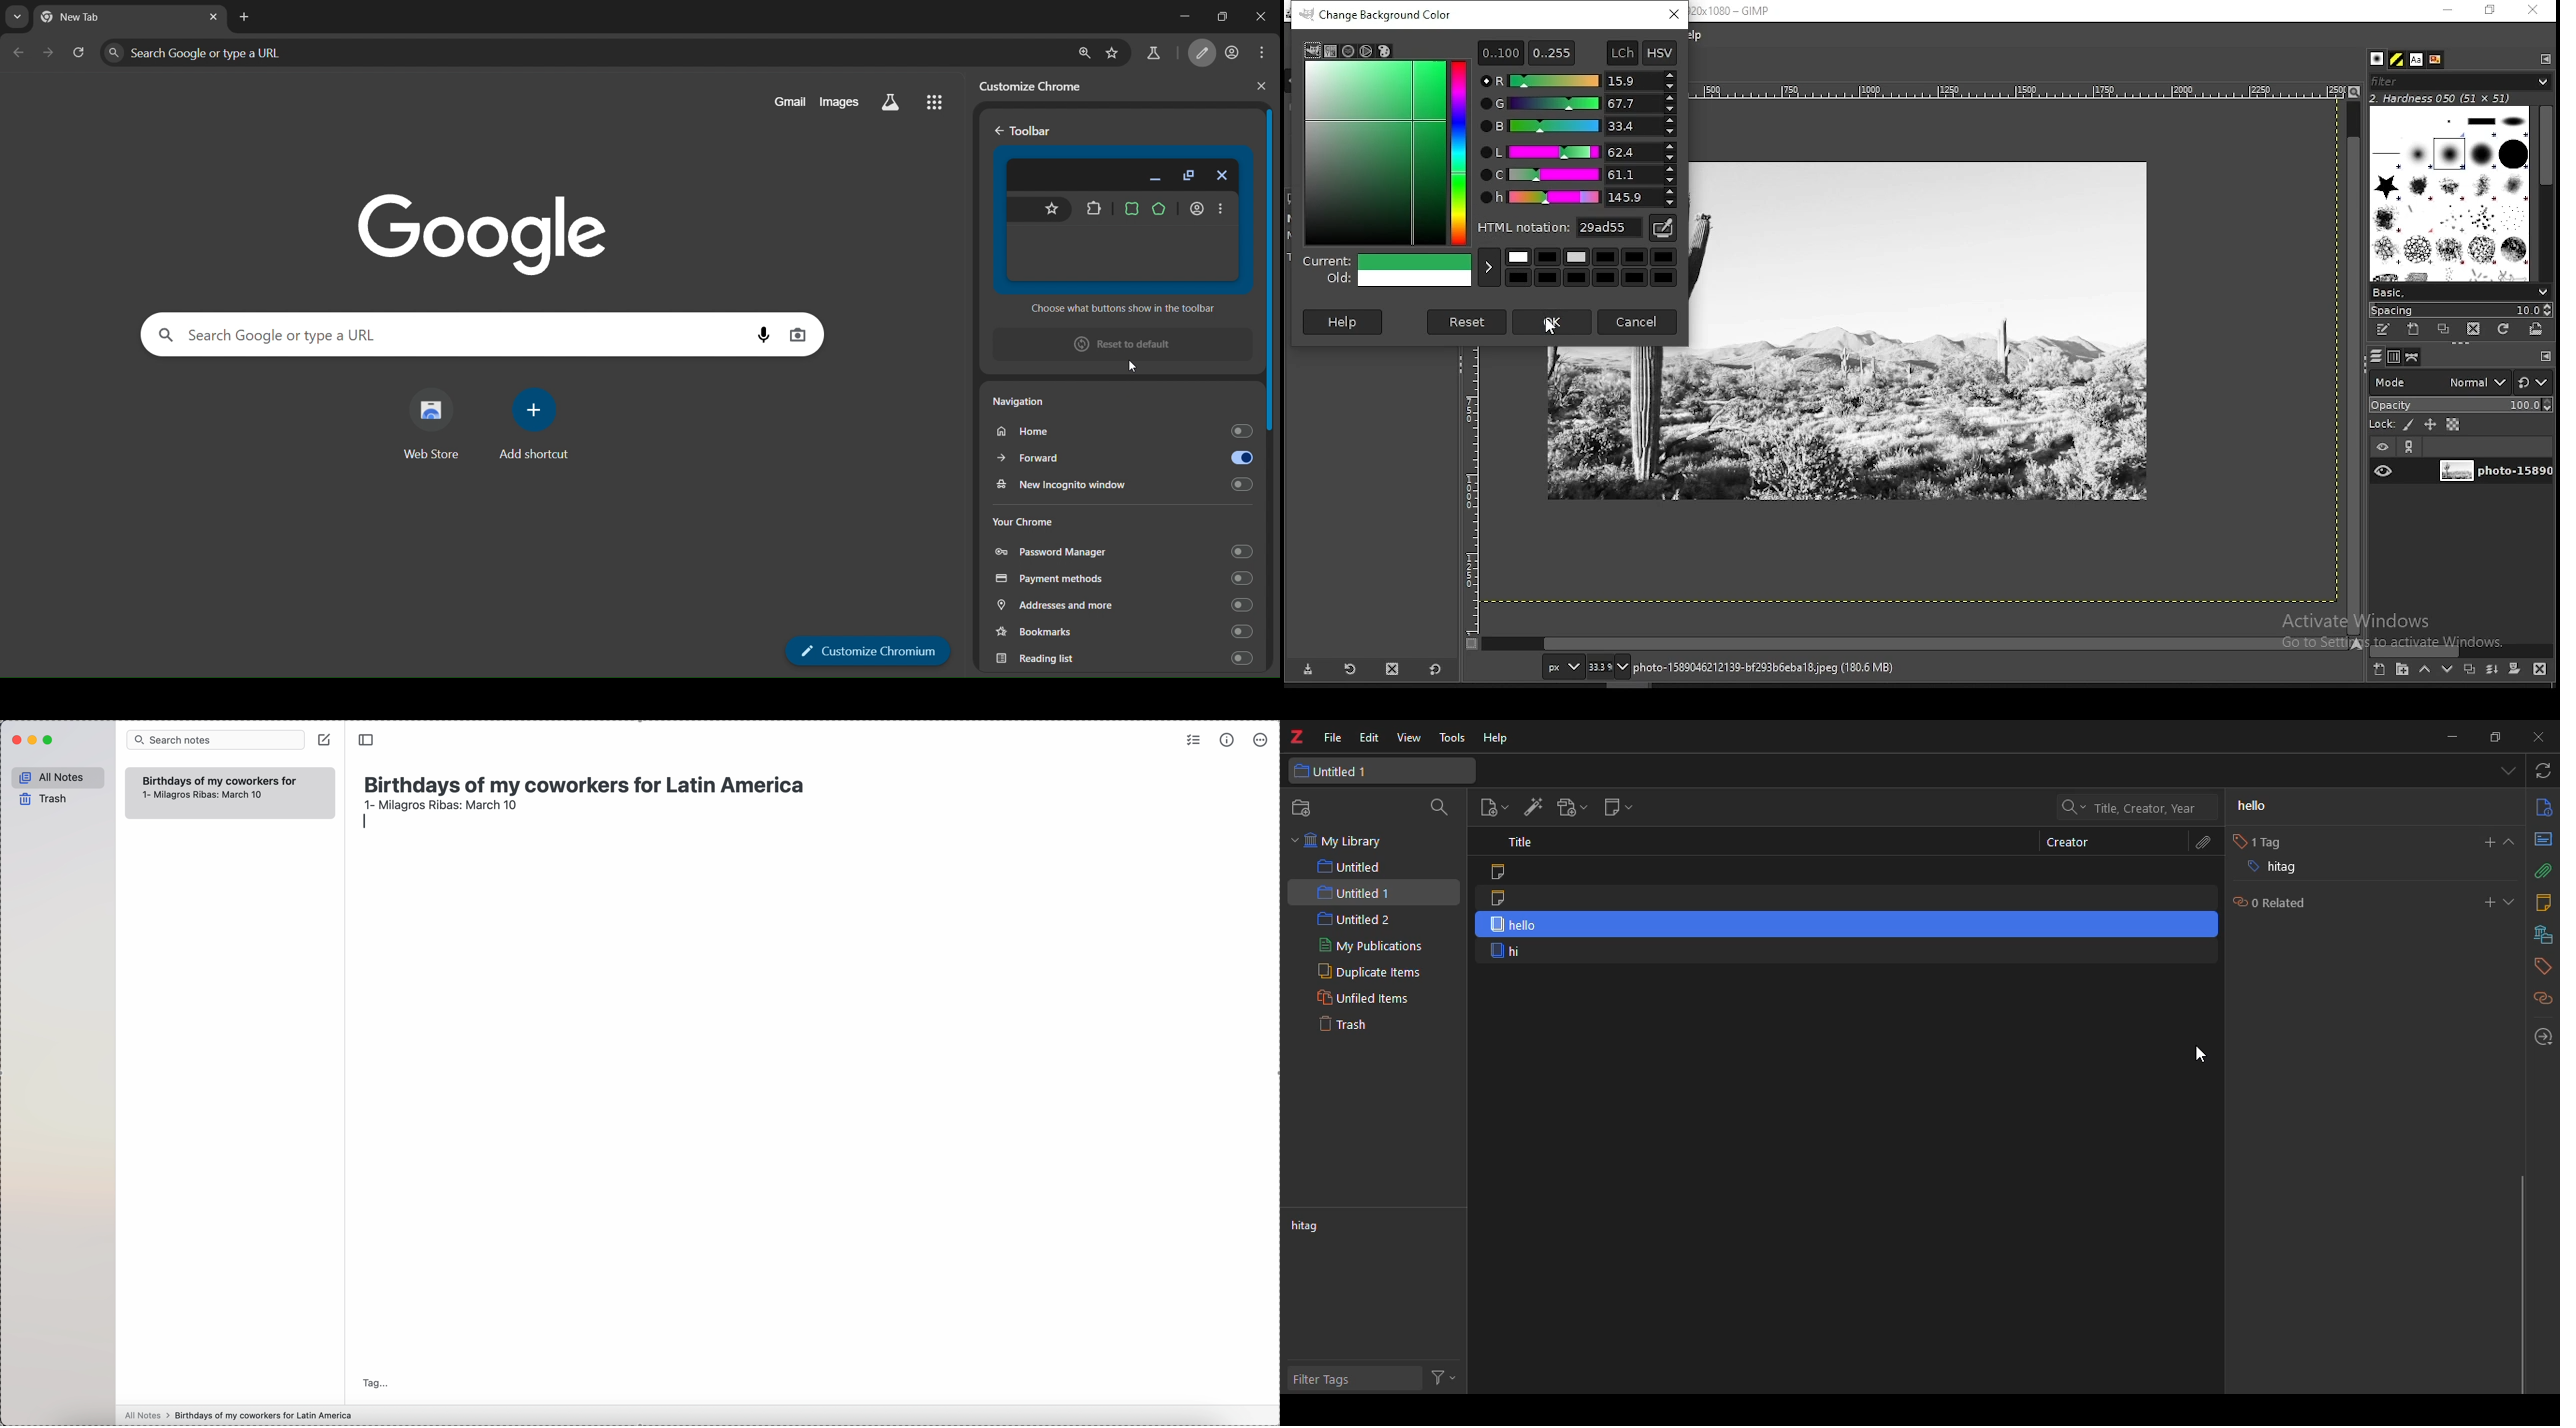  Describe the element at coordinates (1271, 384) in the screenshot. I see `vertical scrollbar` at that location.